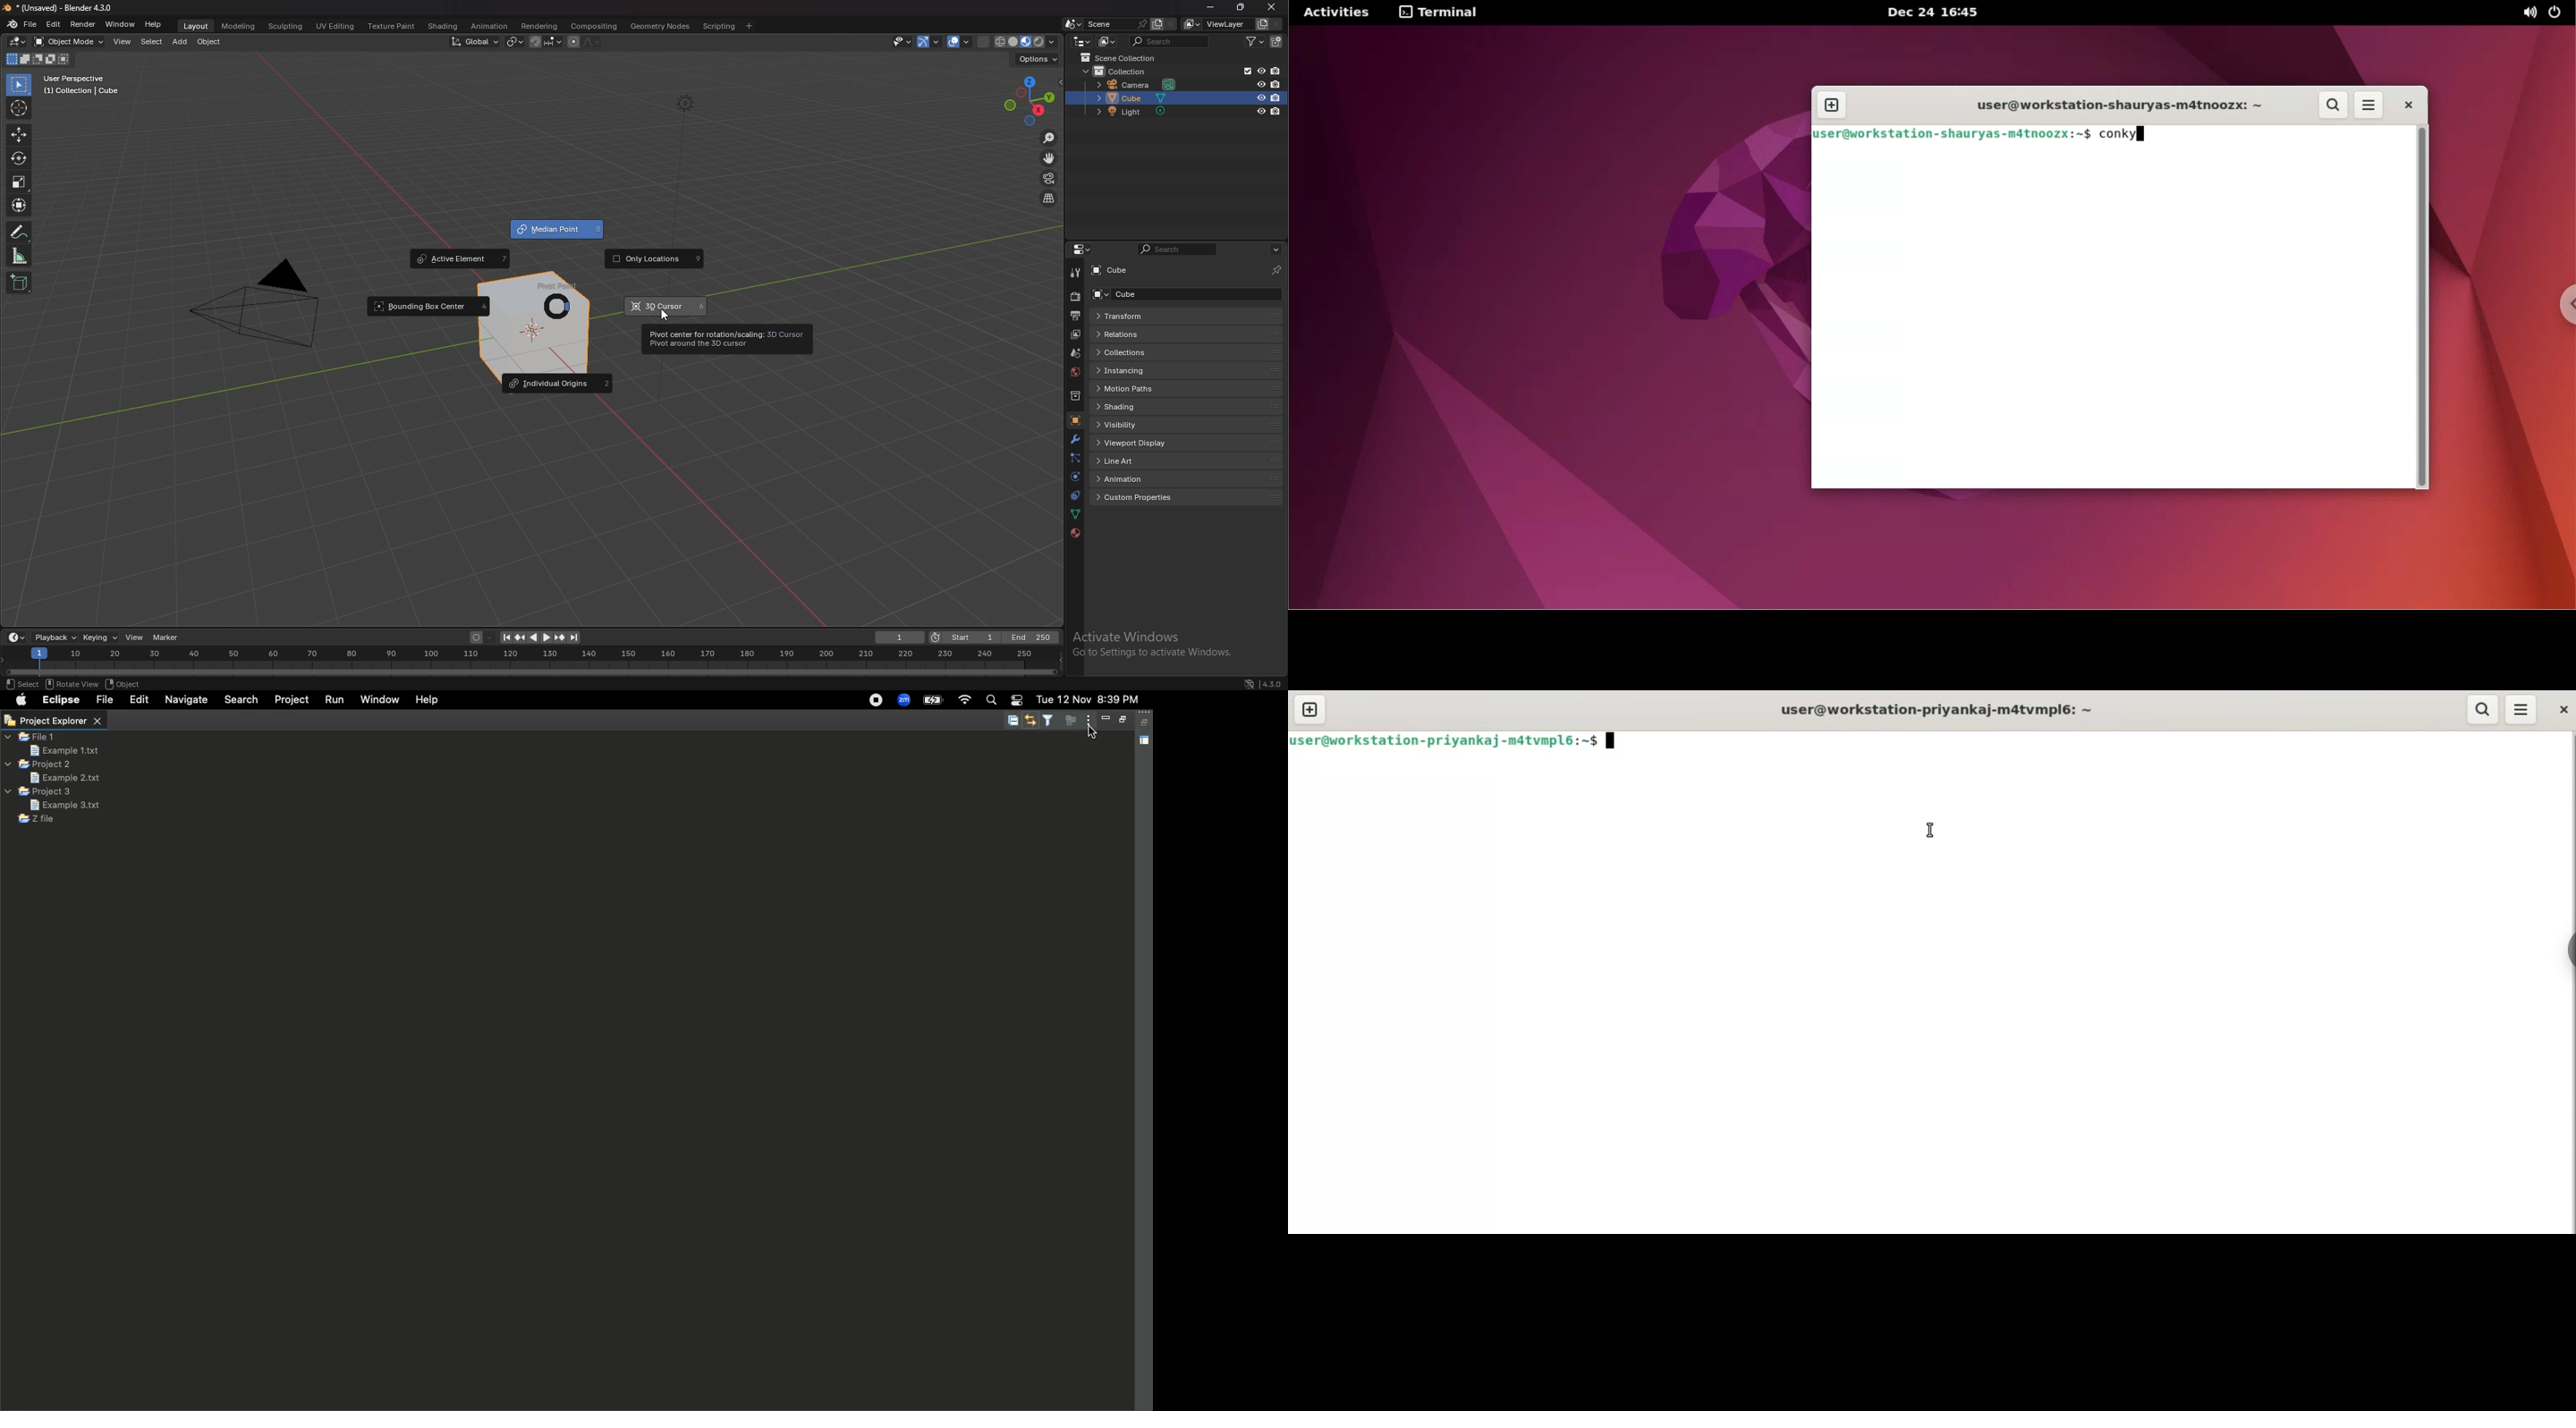  I want to click on modifier, so click(1075, 439).